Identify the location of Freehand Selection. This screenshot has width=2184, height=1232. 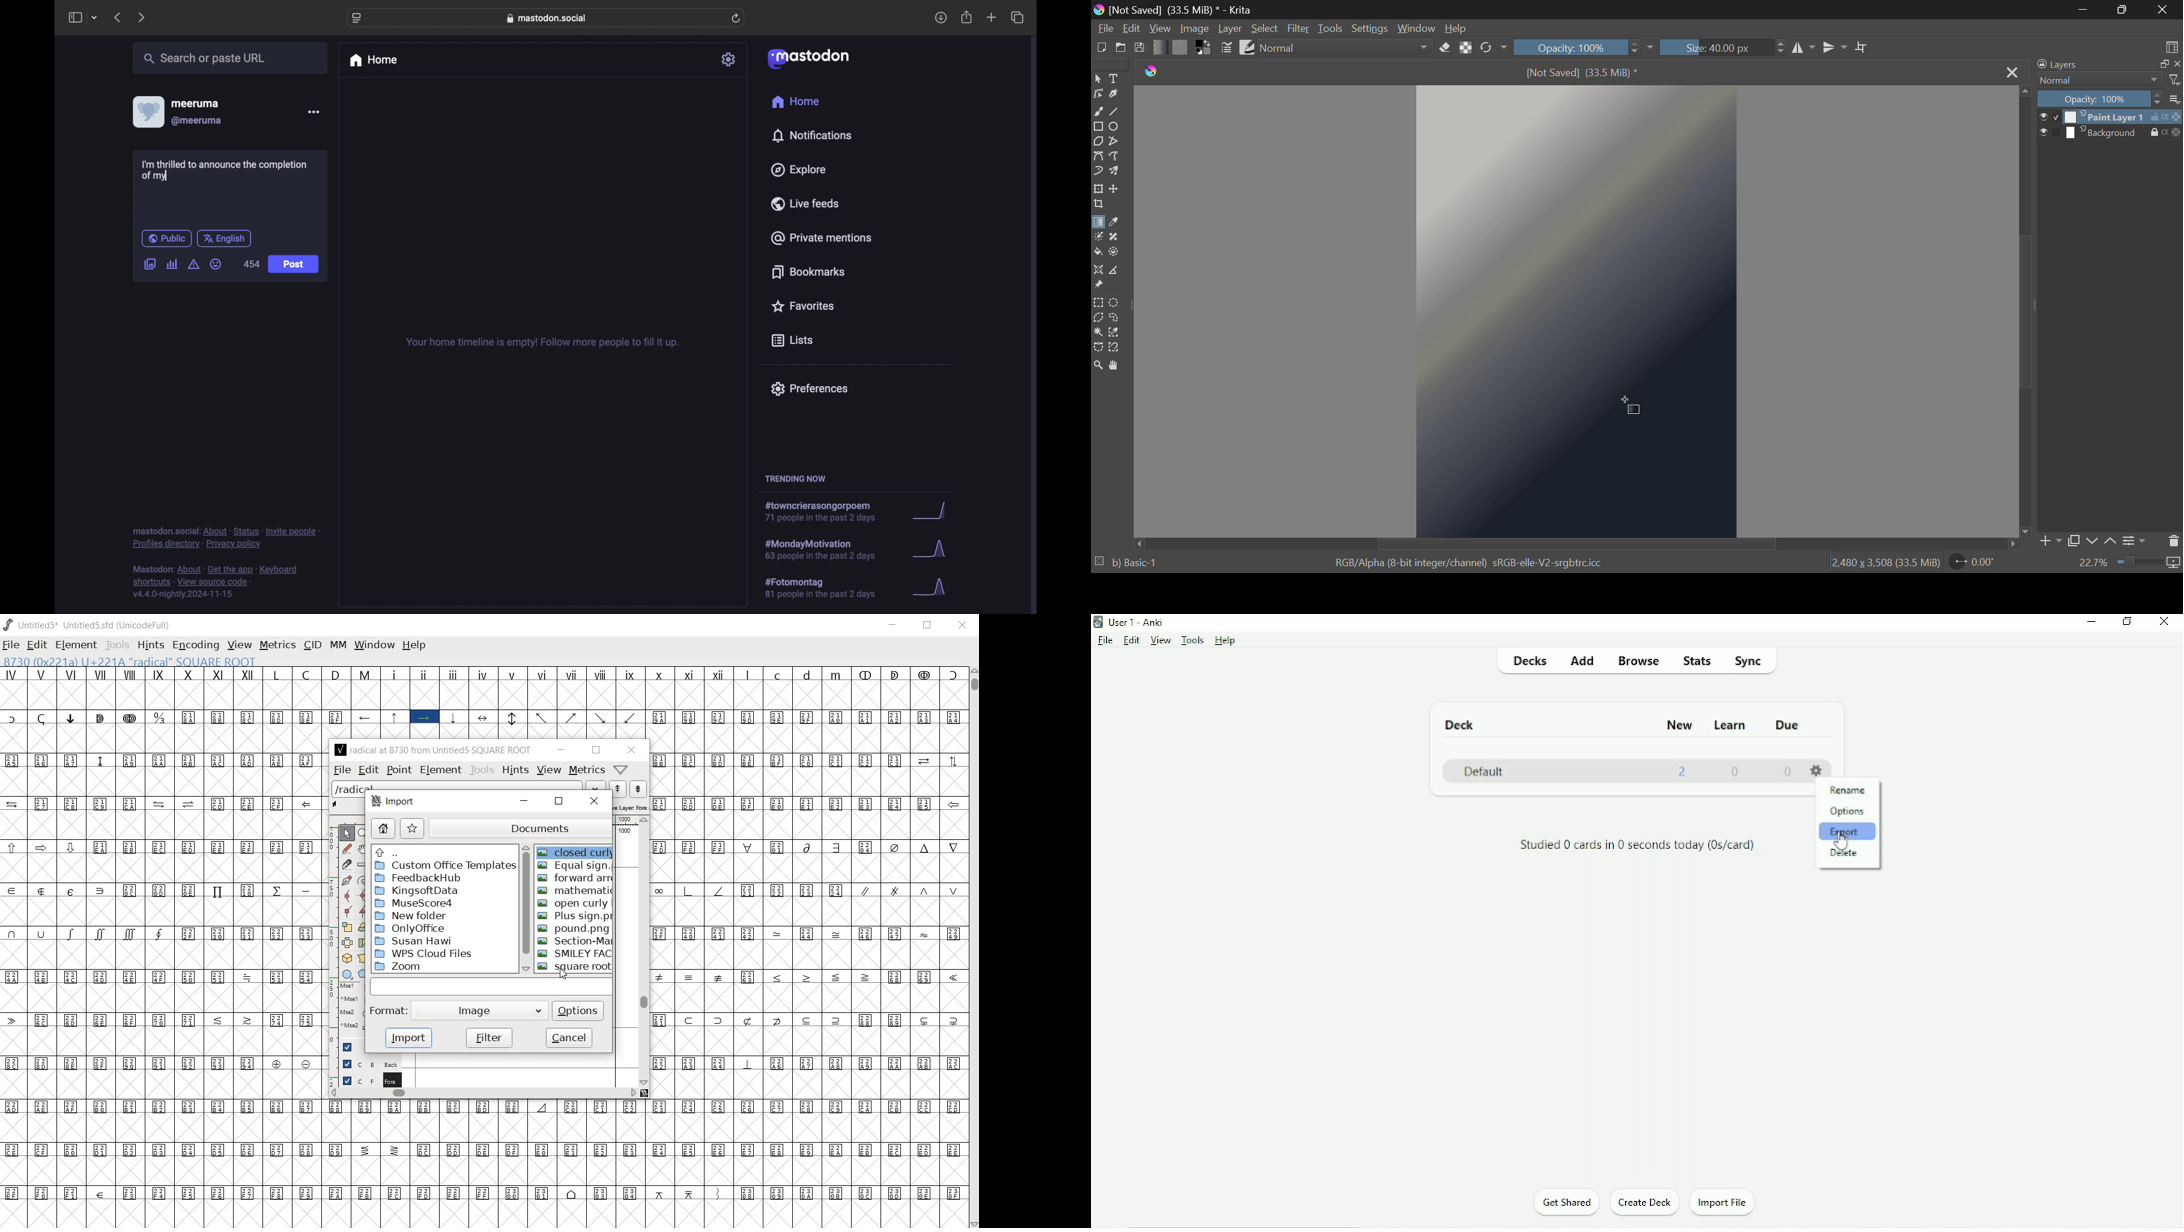
(1114, 317).